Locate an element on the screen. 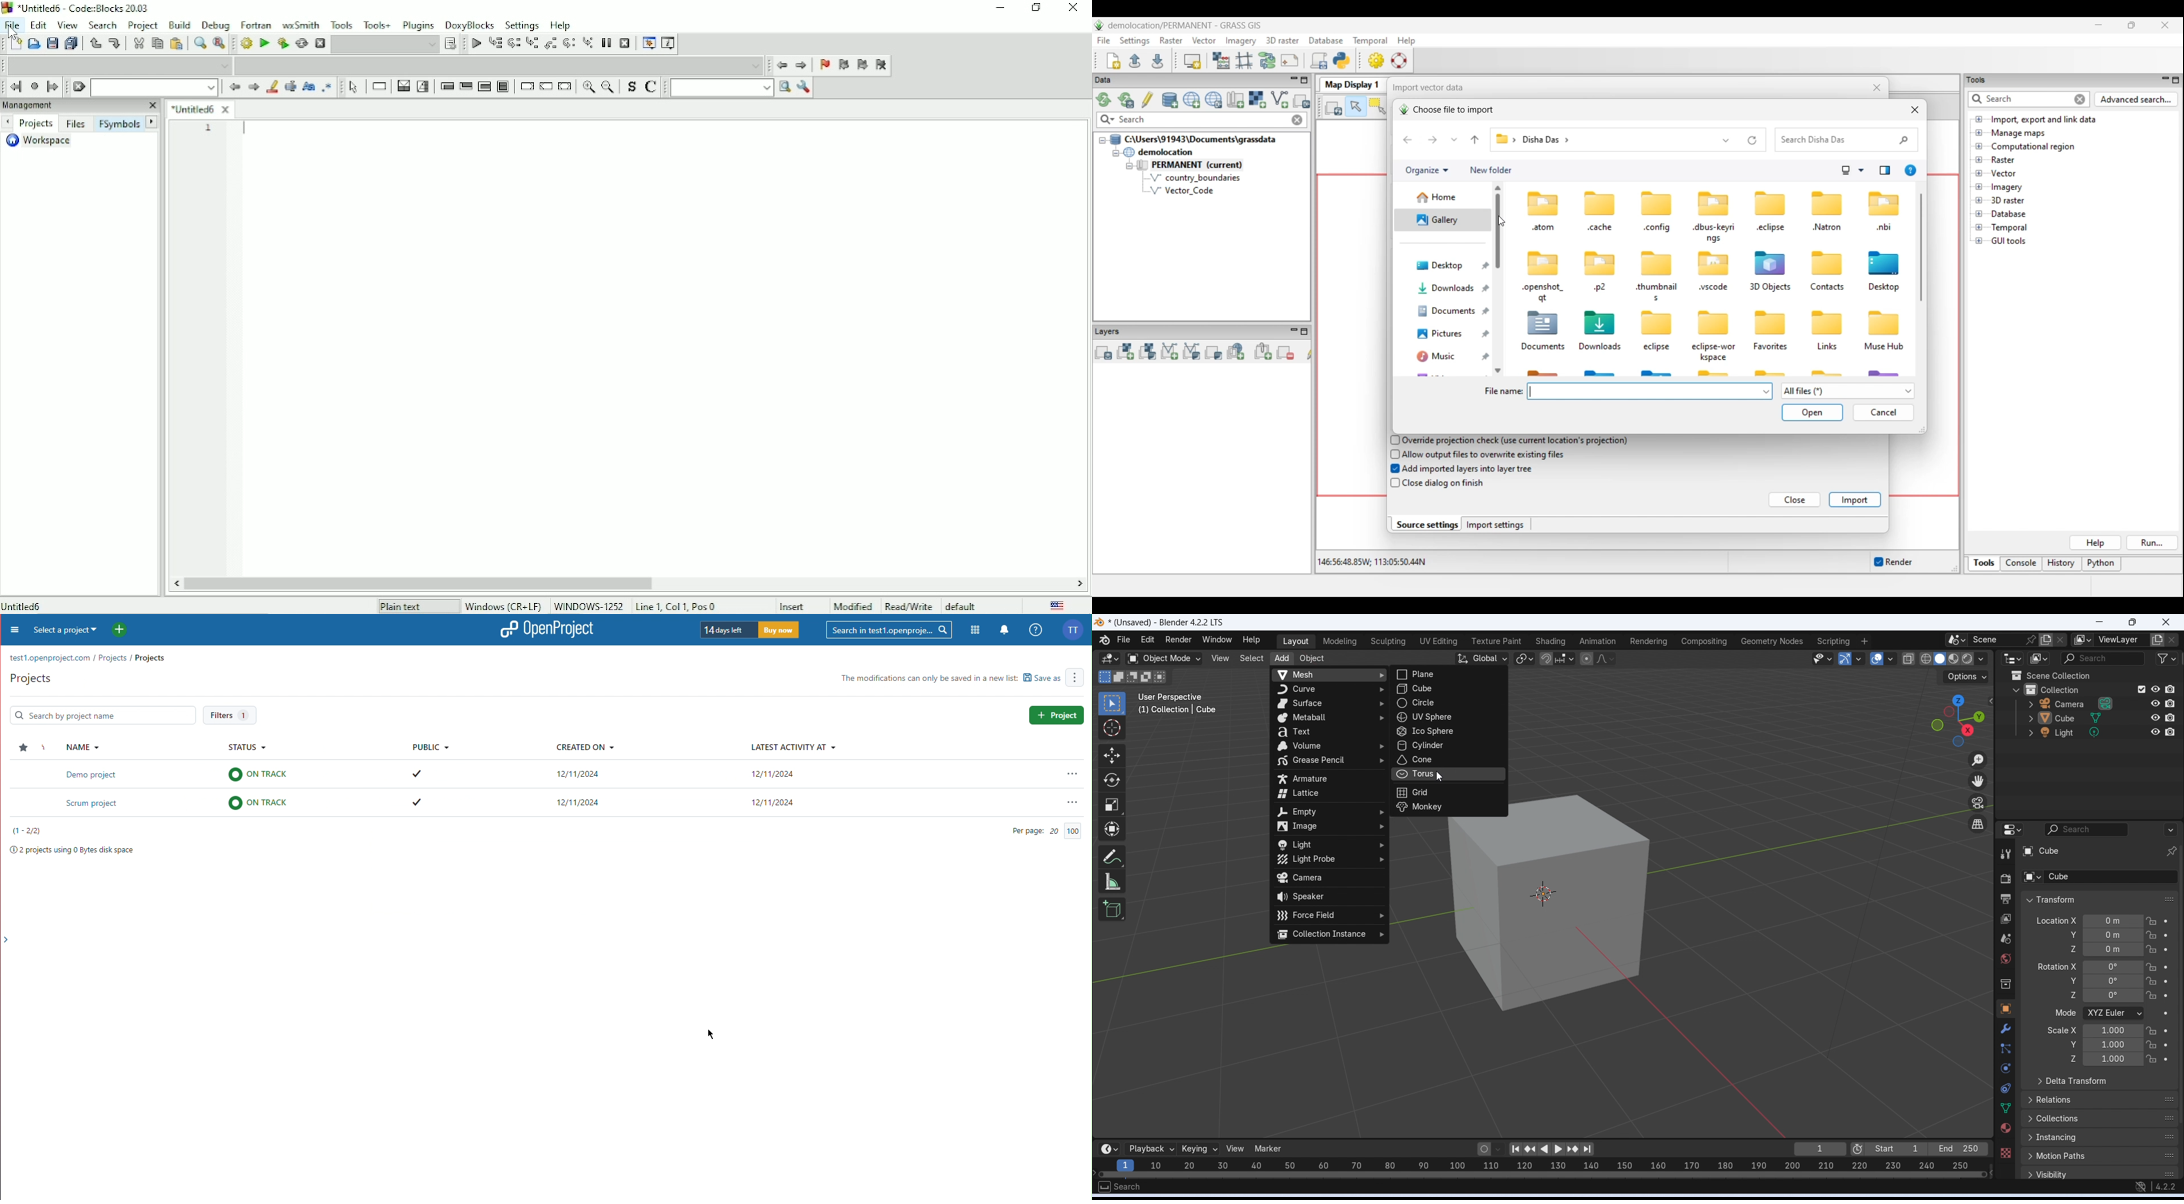  Projects is located at coordinates (37, 124).